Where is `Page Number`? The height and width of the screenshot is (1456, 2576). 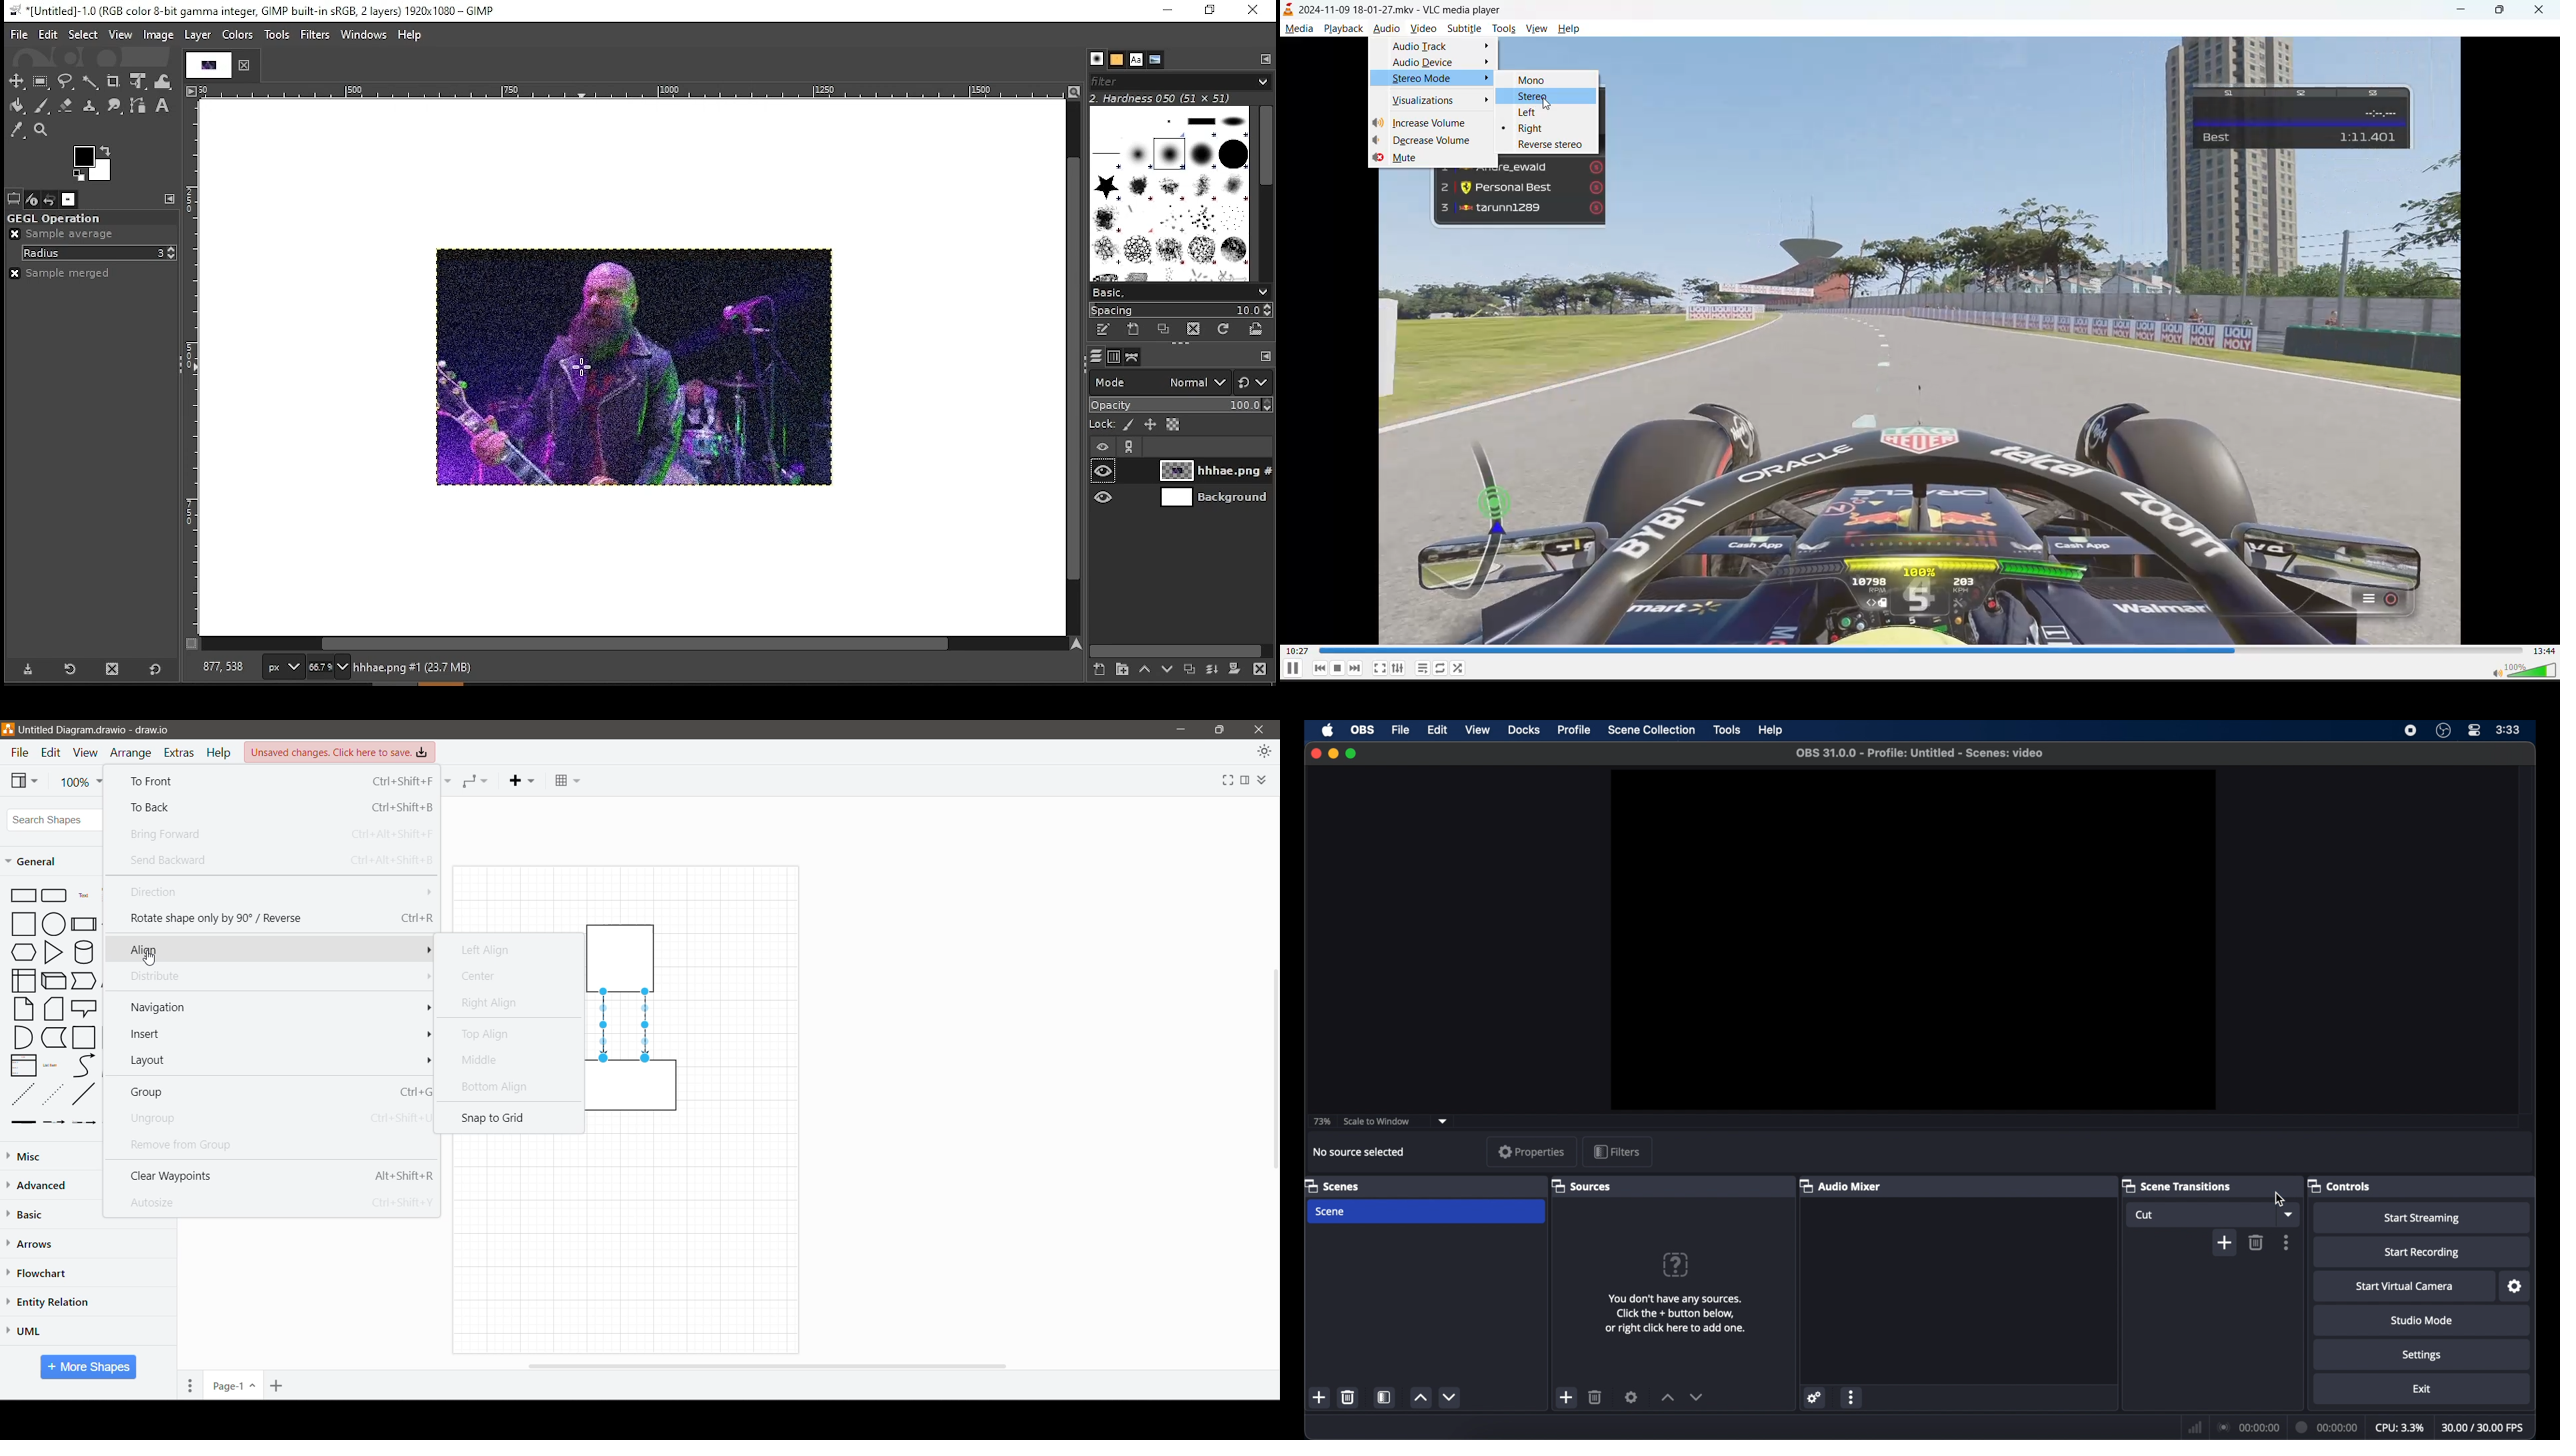 Page Number is located at coordinates (233, 1386).